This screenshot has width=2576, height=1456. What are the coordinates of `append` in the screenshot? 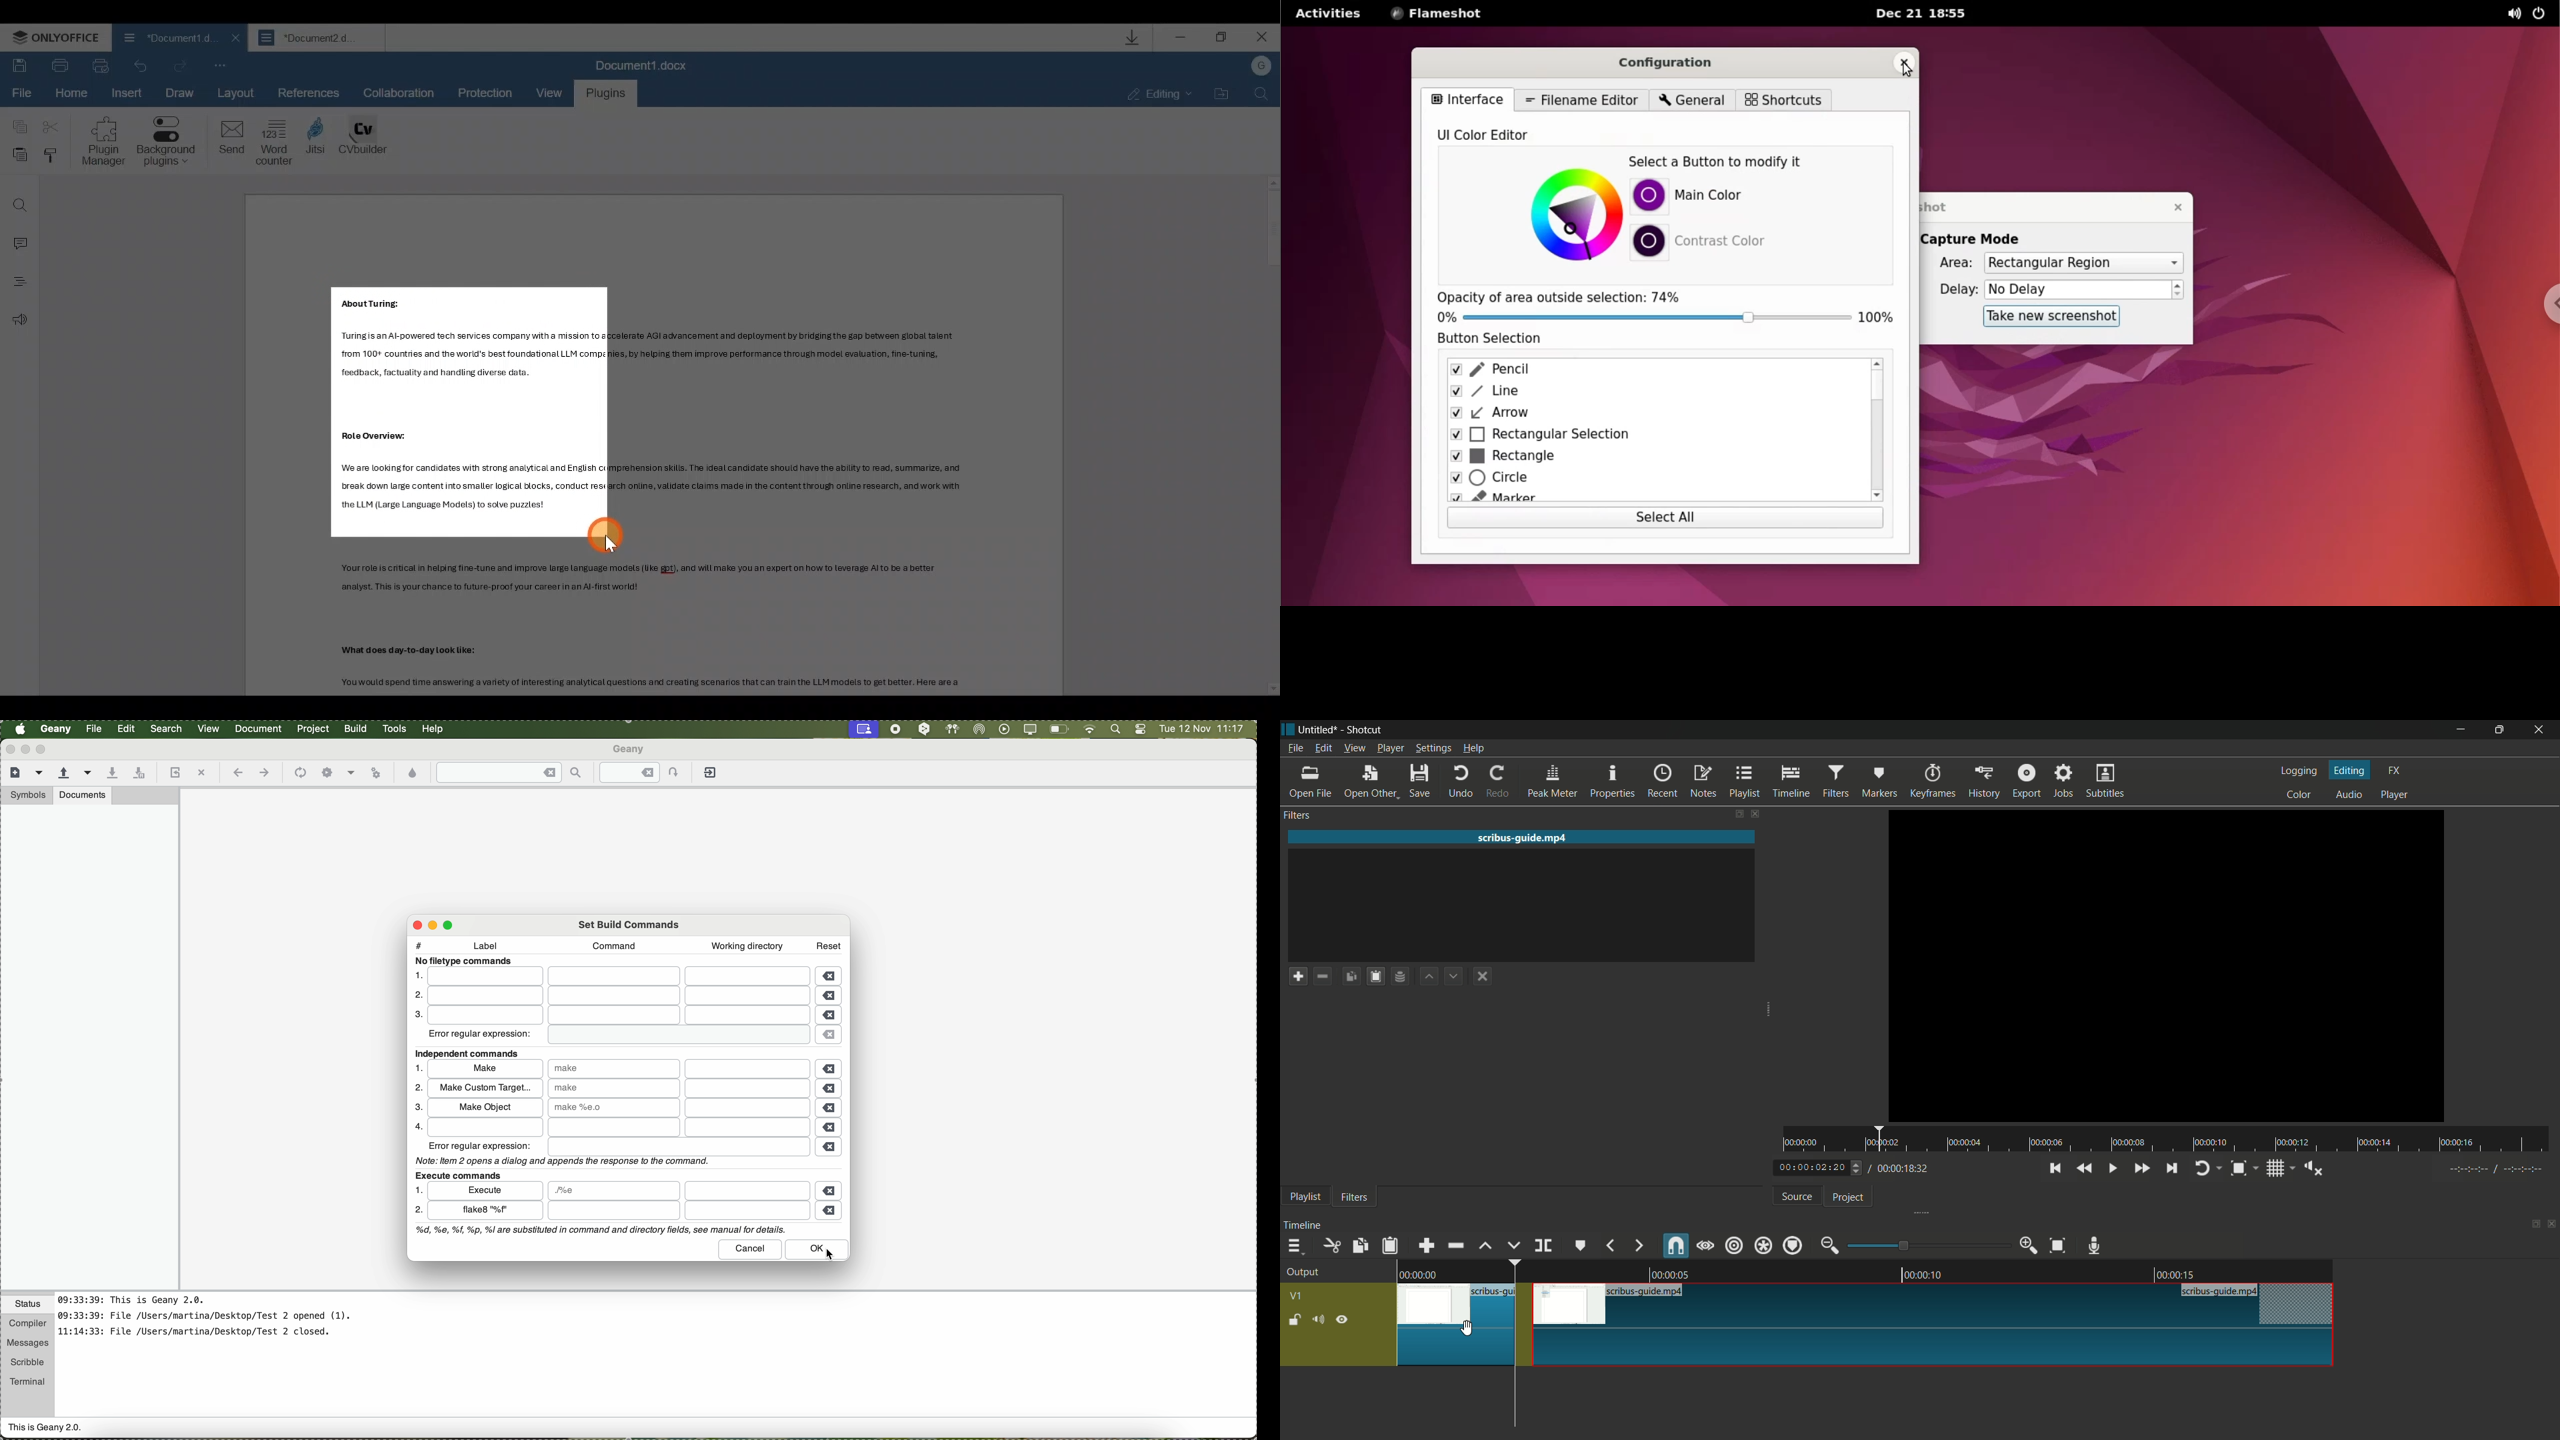 It's located at (1426, 1245).